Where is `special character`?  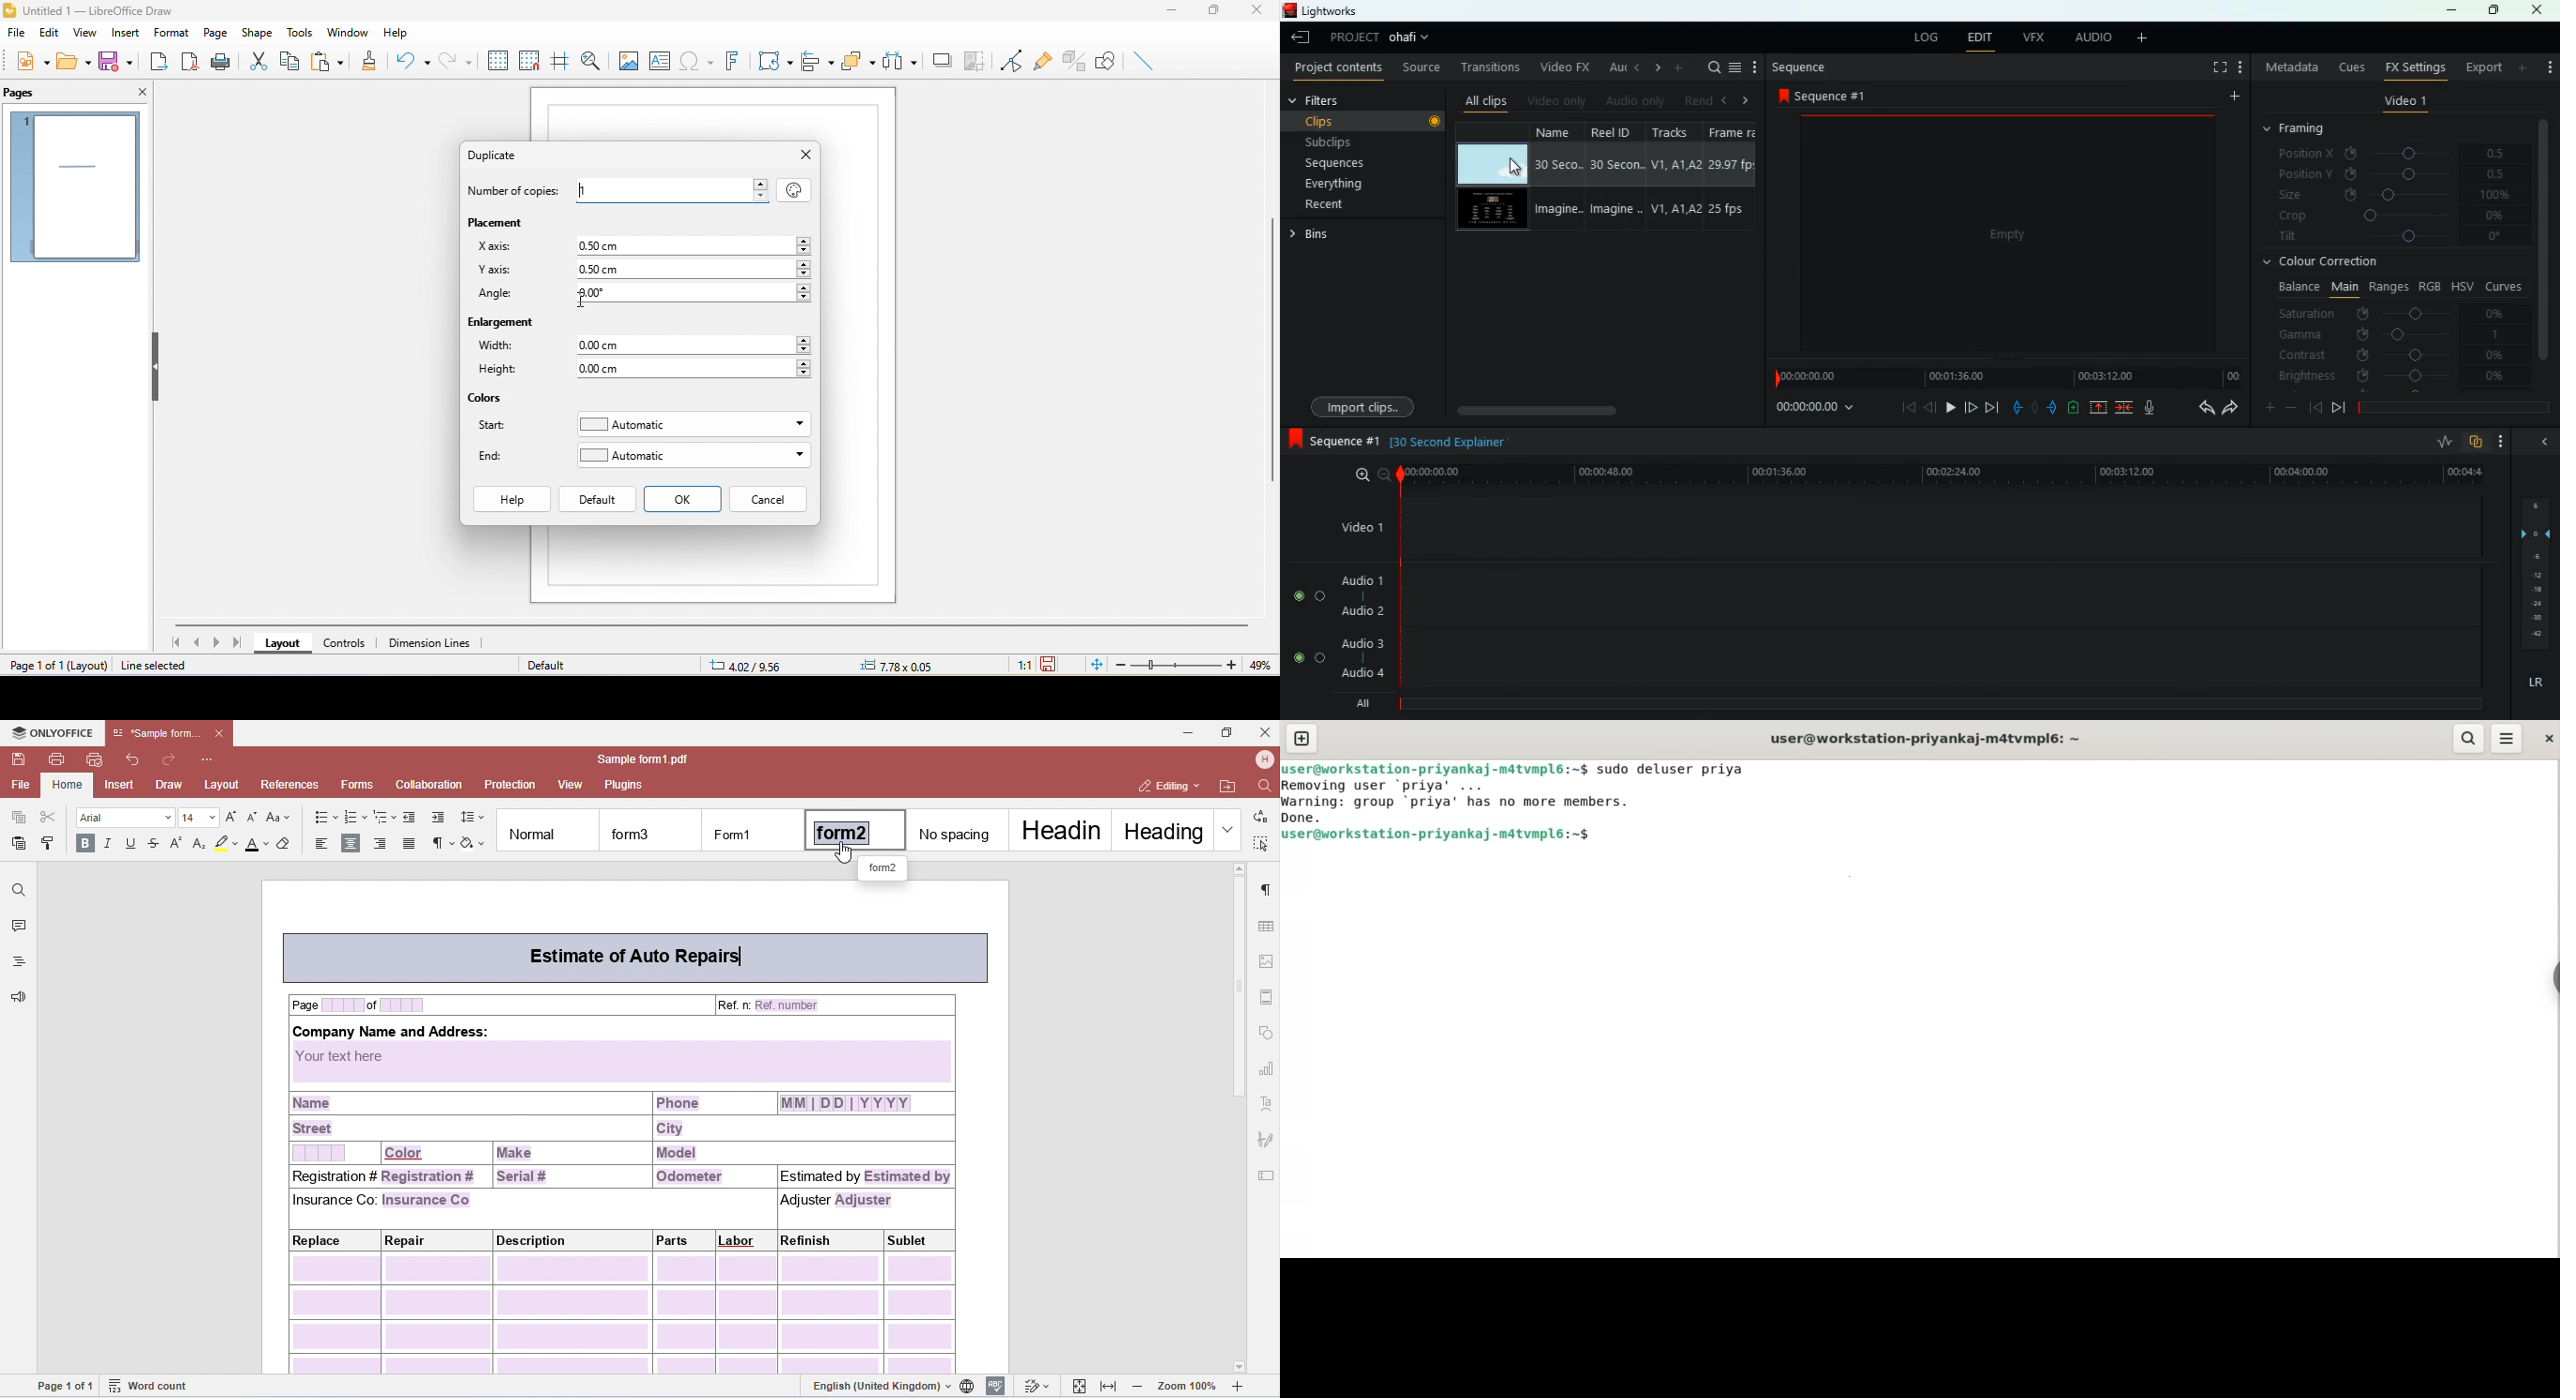
special character is located at coordinates (695, 60).